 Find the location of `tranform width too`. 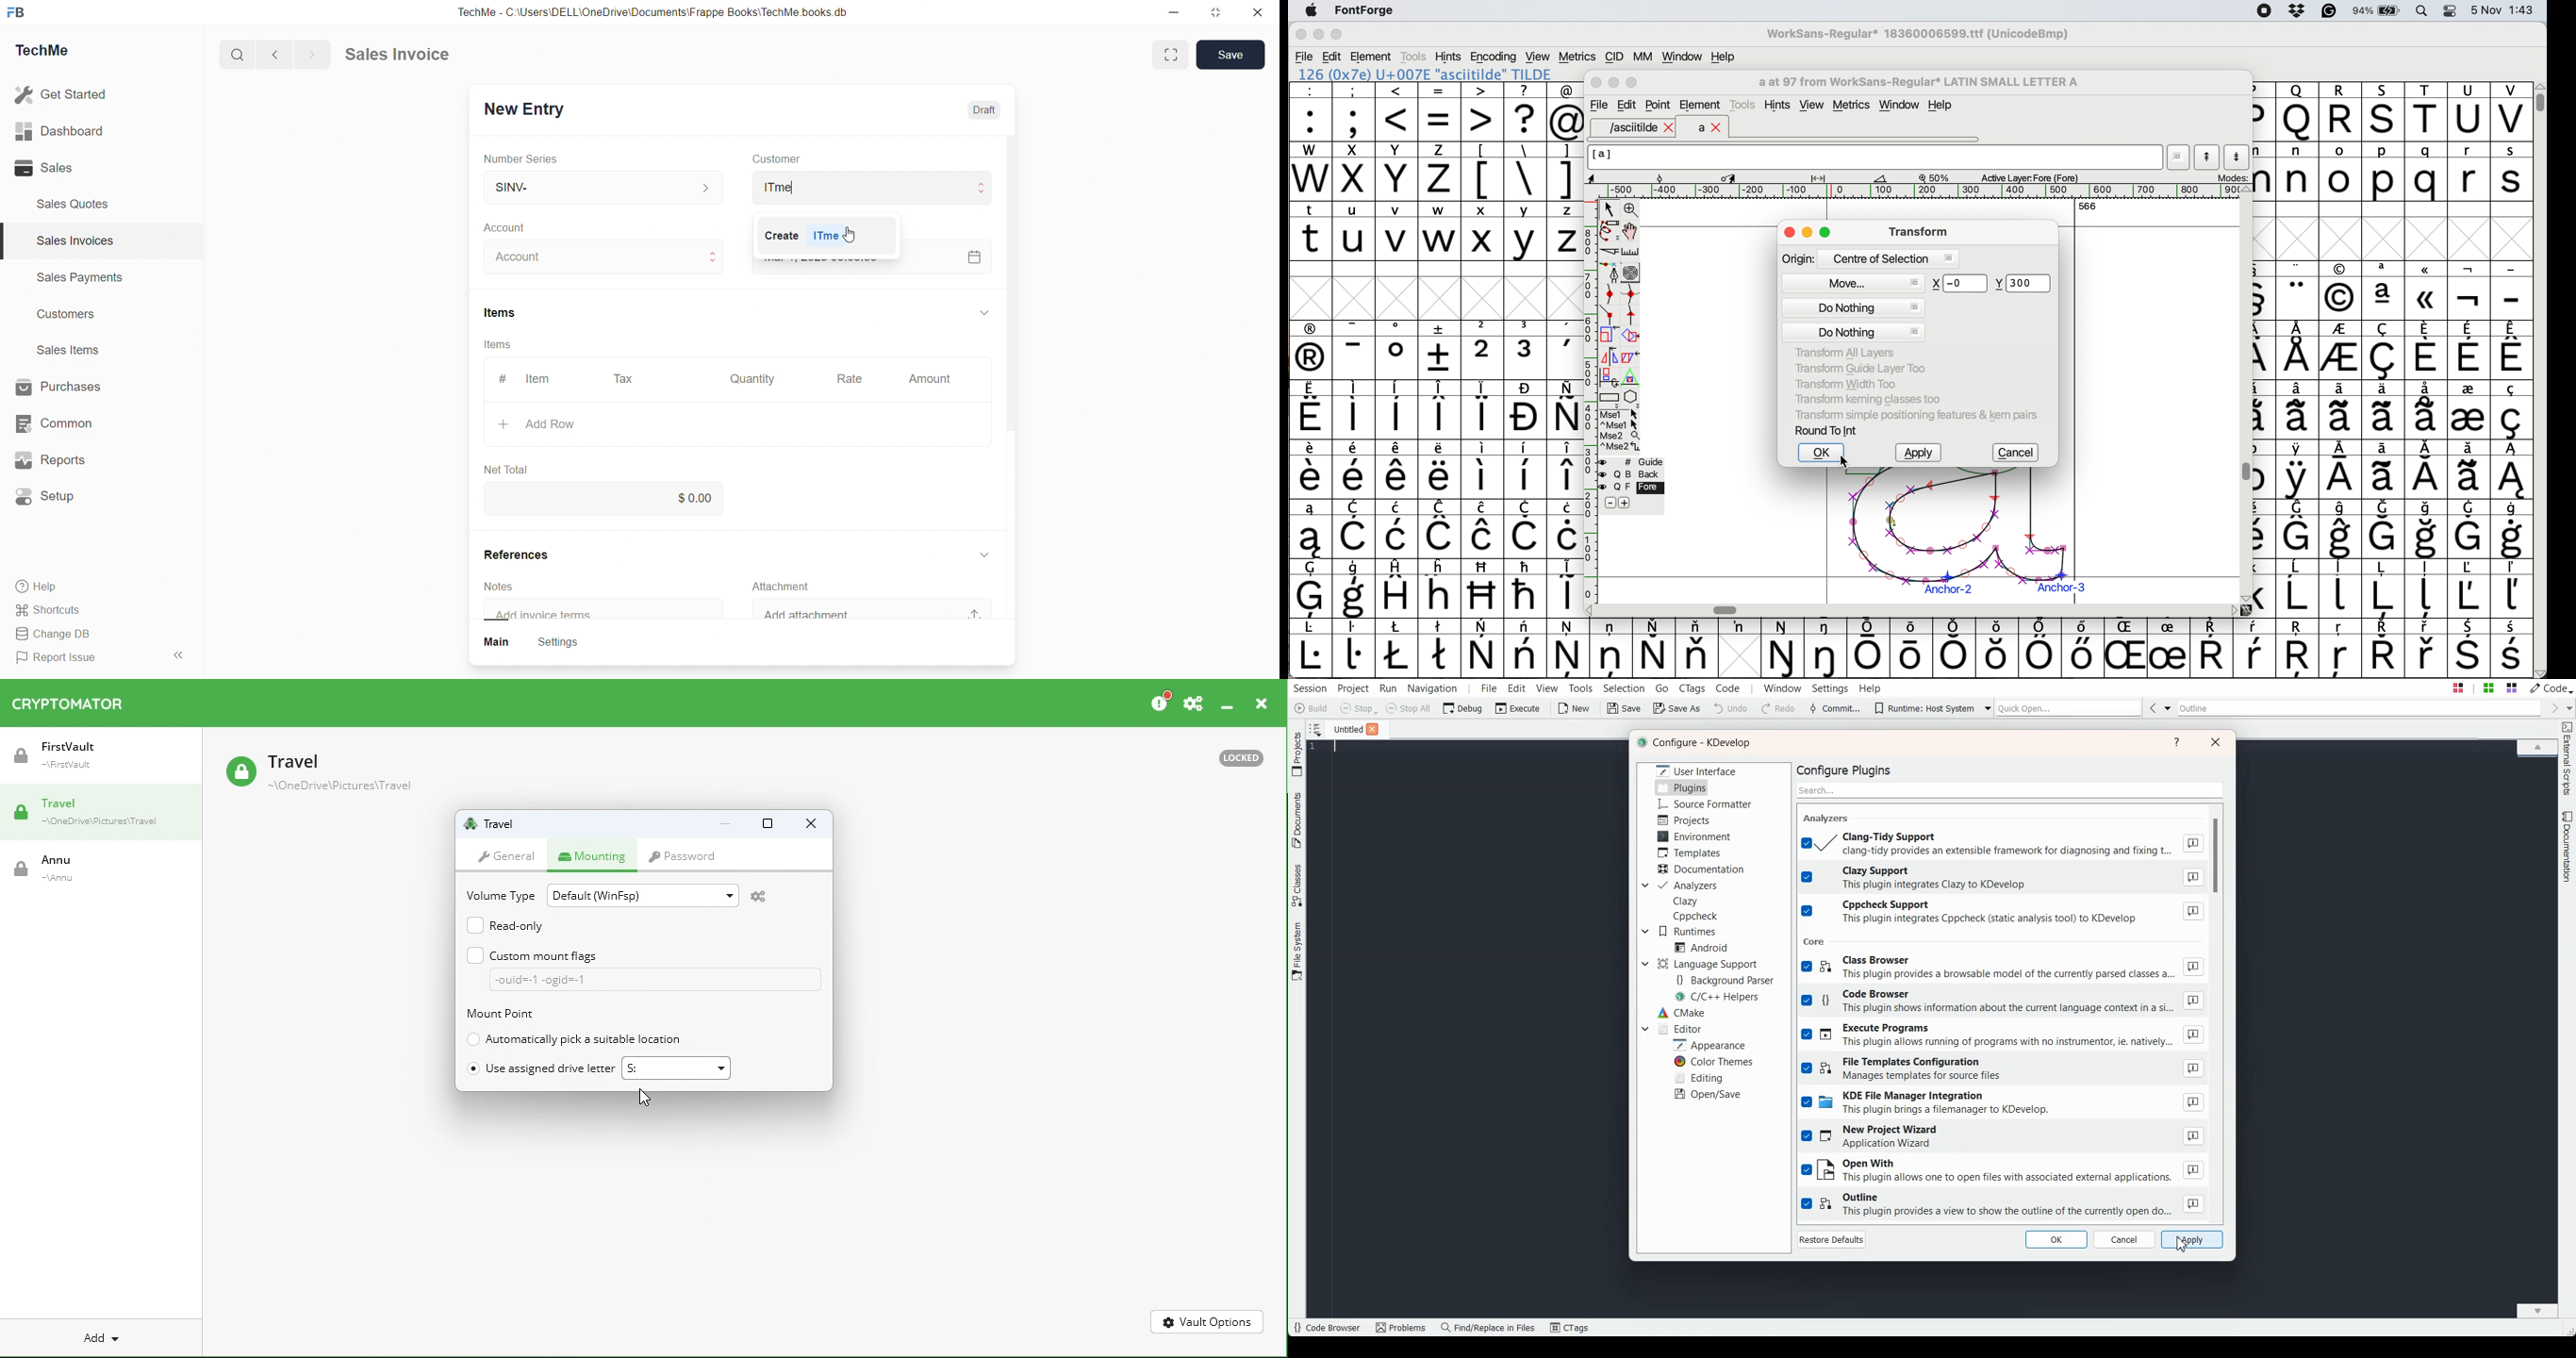

tranform width too is located at coordinates (1851, 383).